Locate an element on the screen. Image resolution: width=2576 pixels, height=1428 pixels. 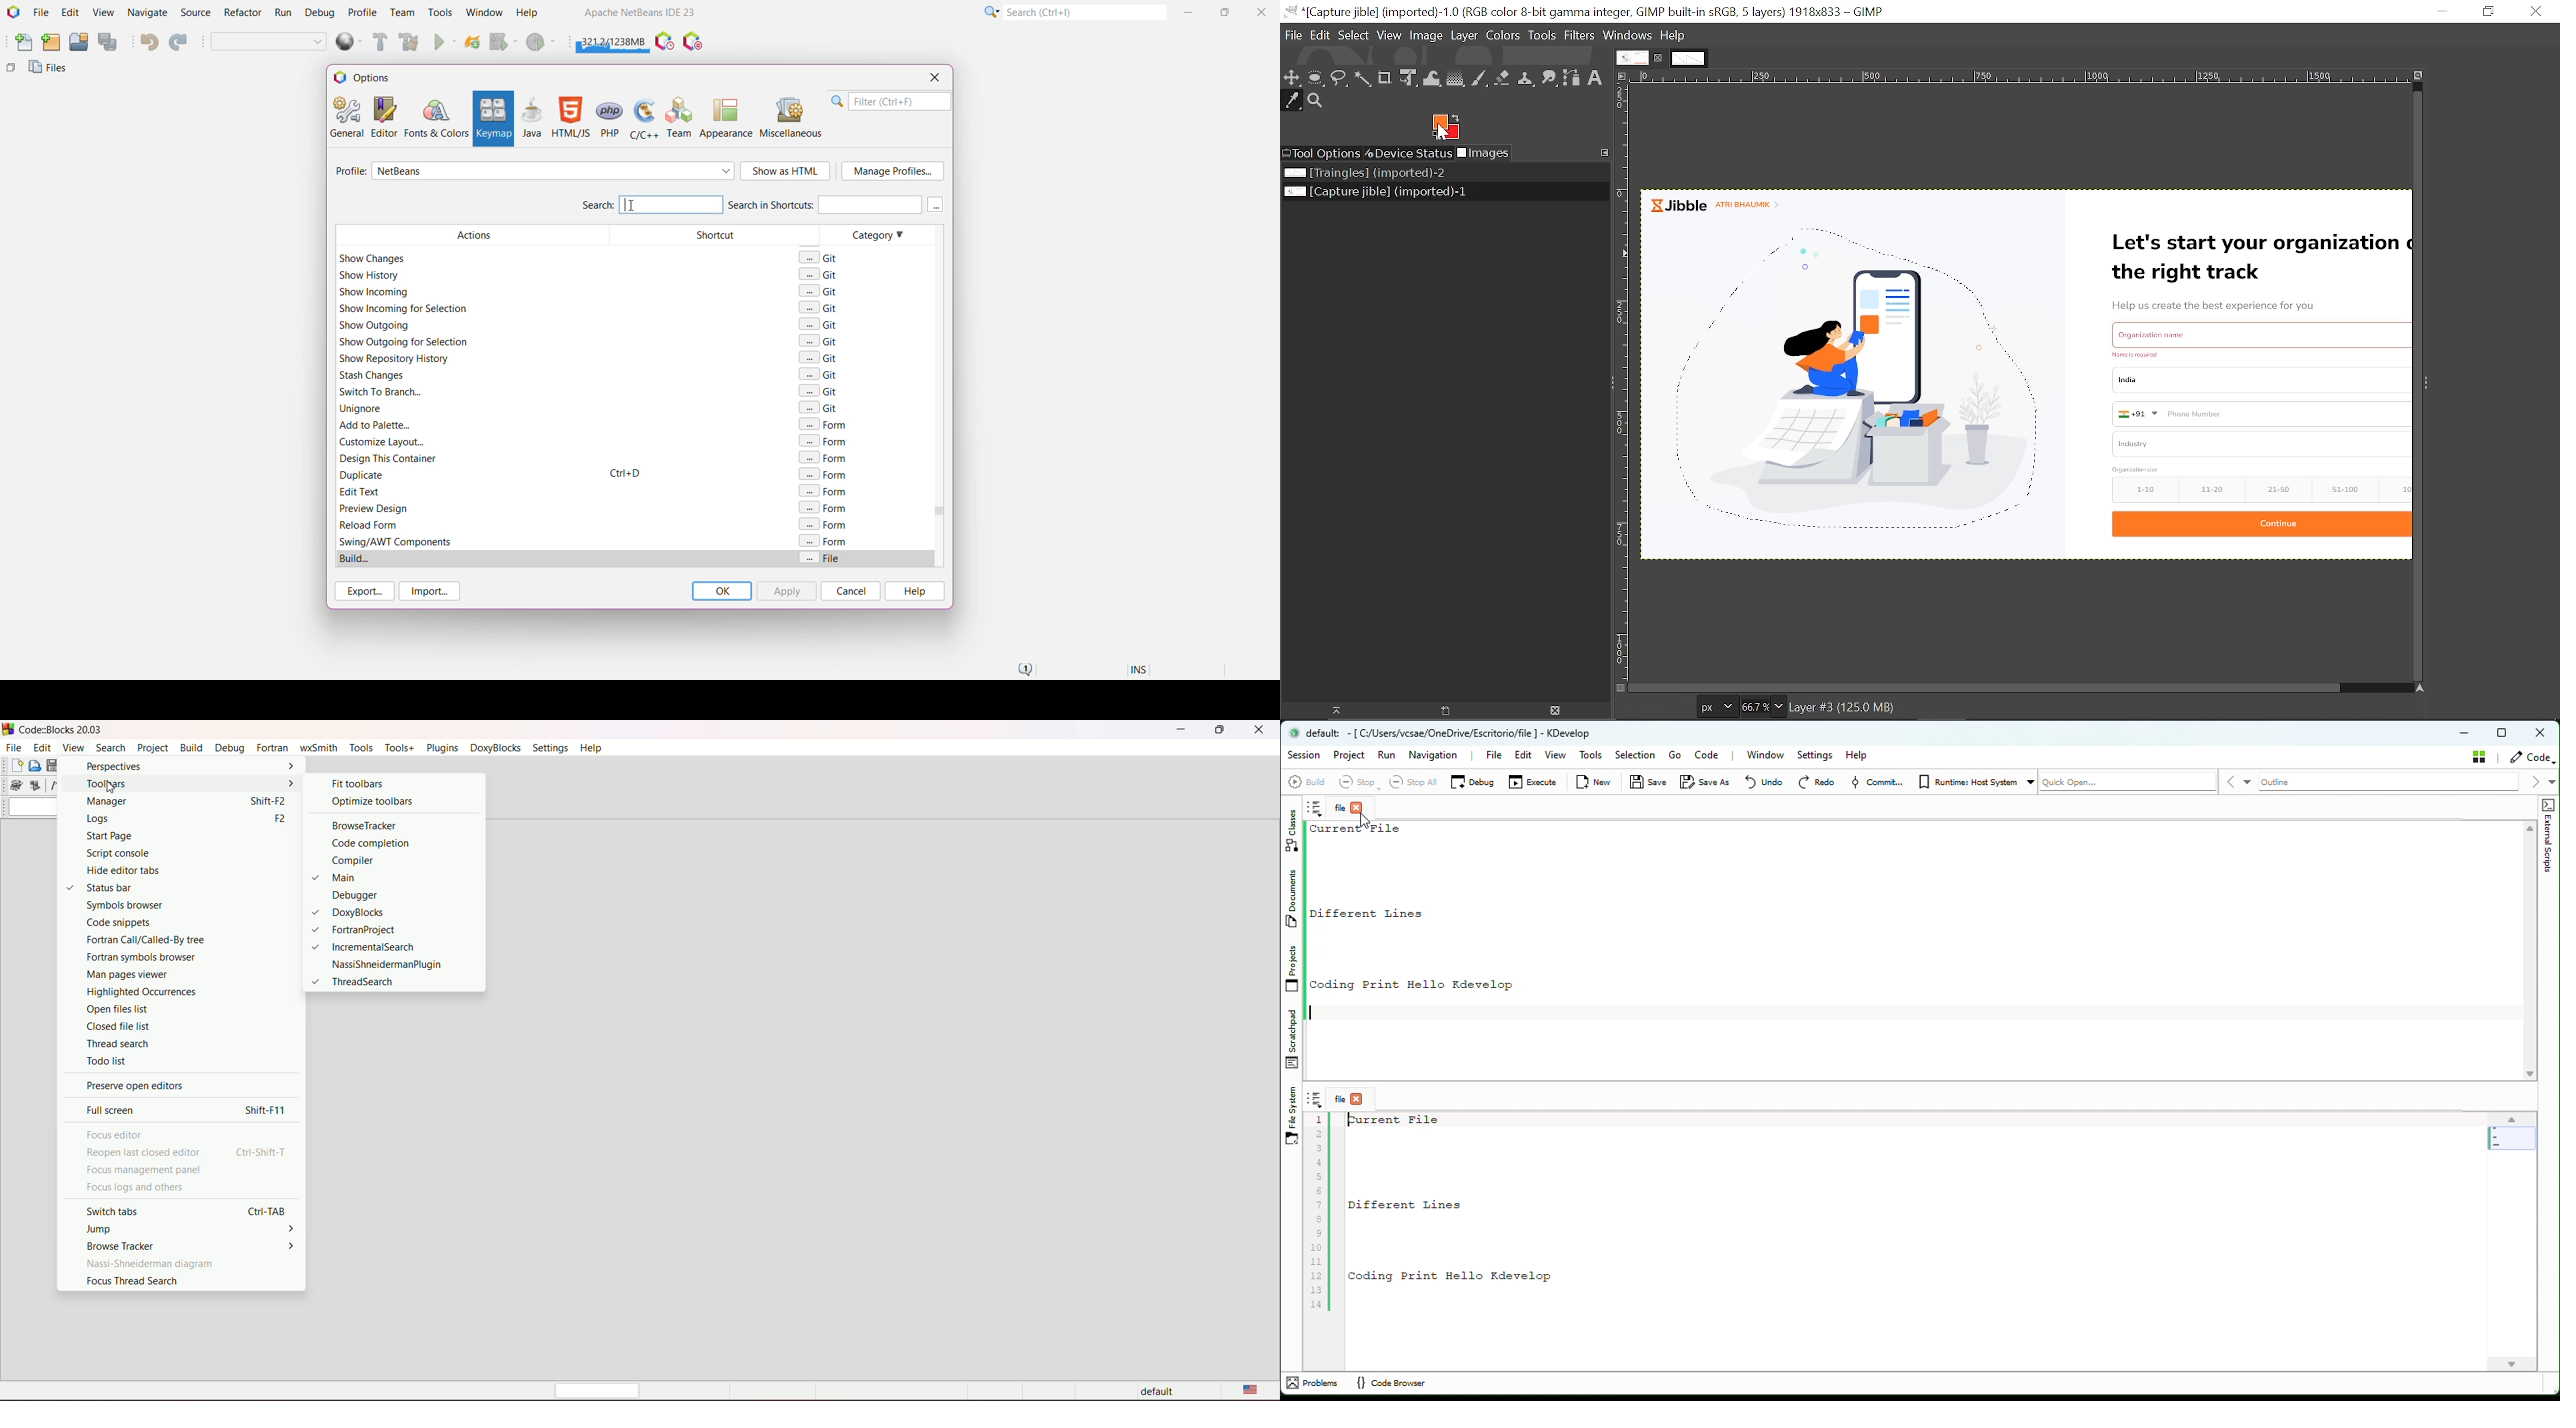
Smudge tool is located at coordinates (1549, 79).